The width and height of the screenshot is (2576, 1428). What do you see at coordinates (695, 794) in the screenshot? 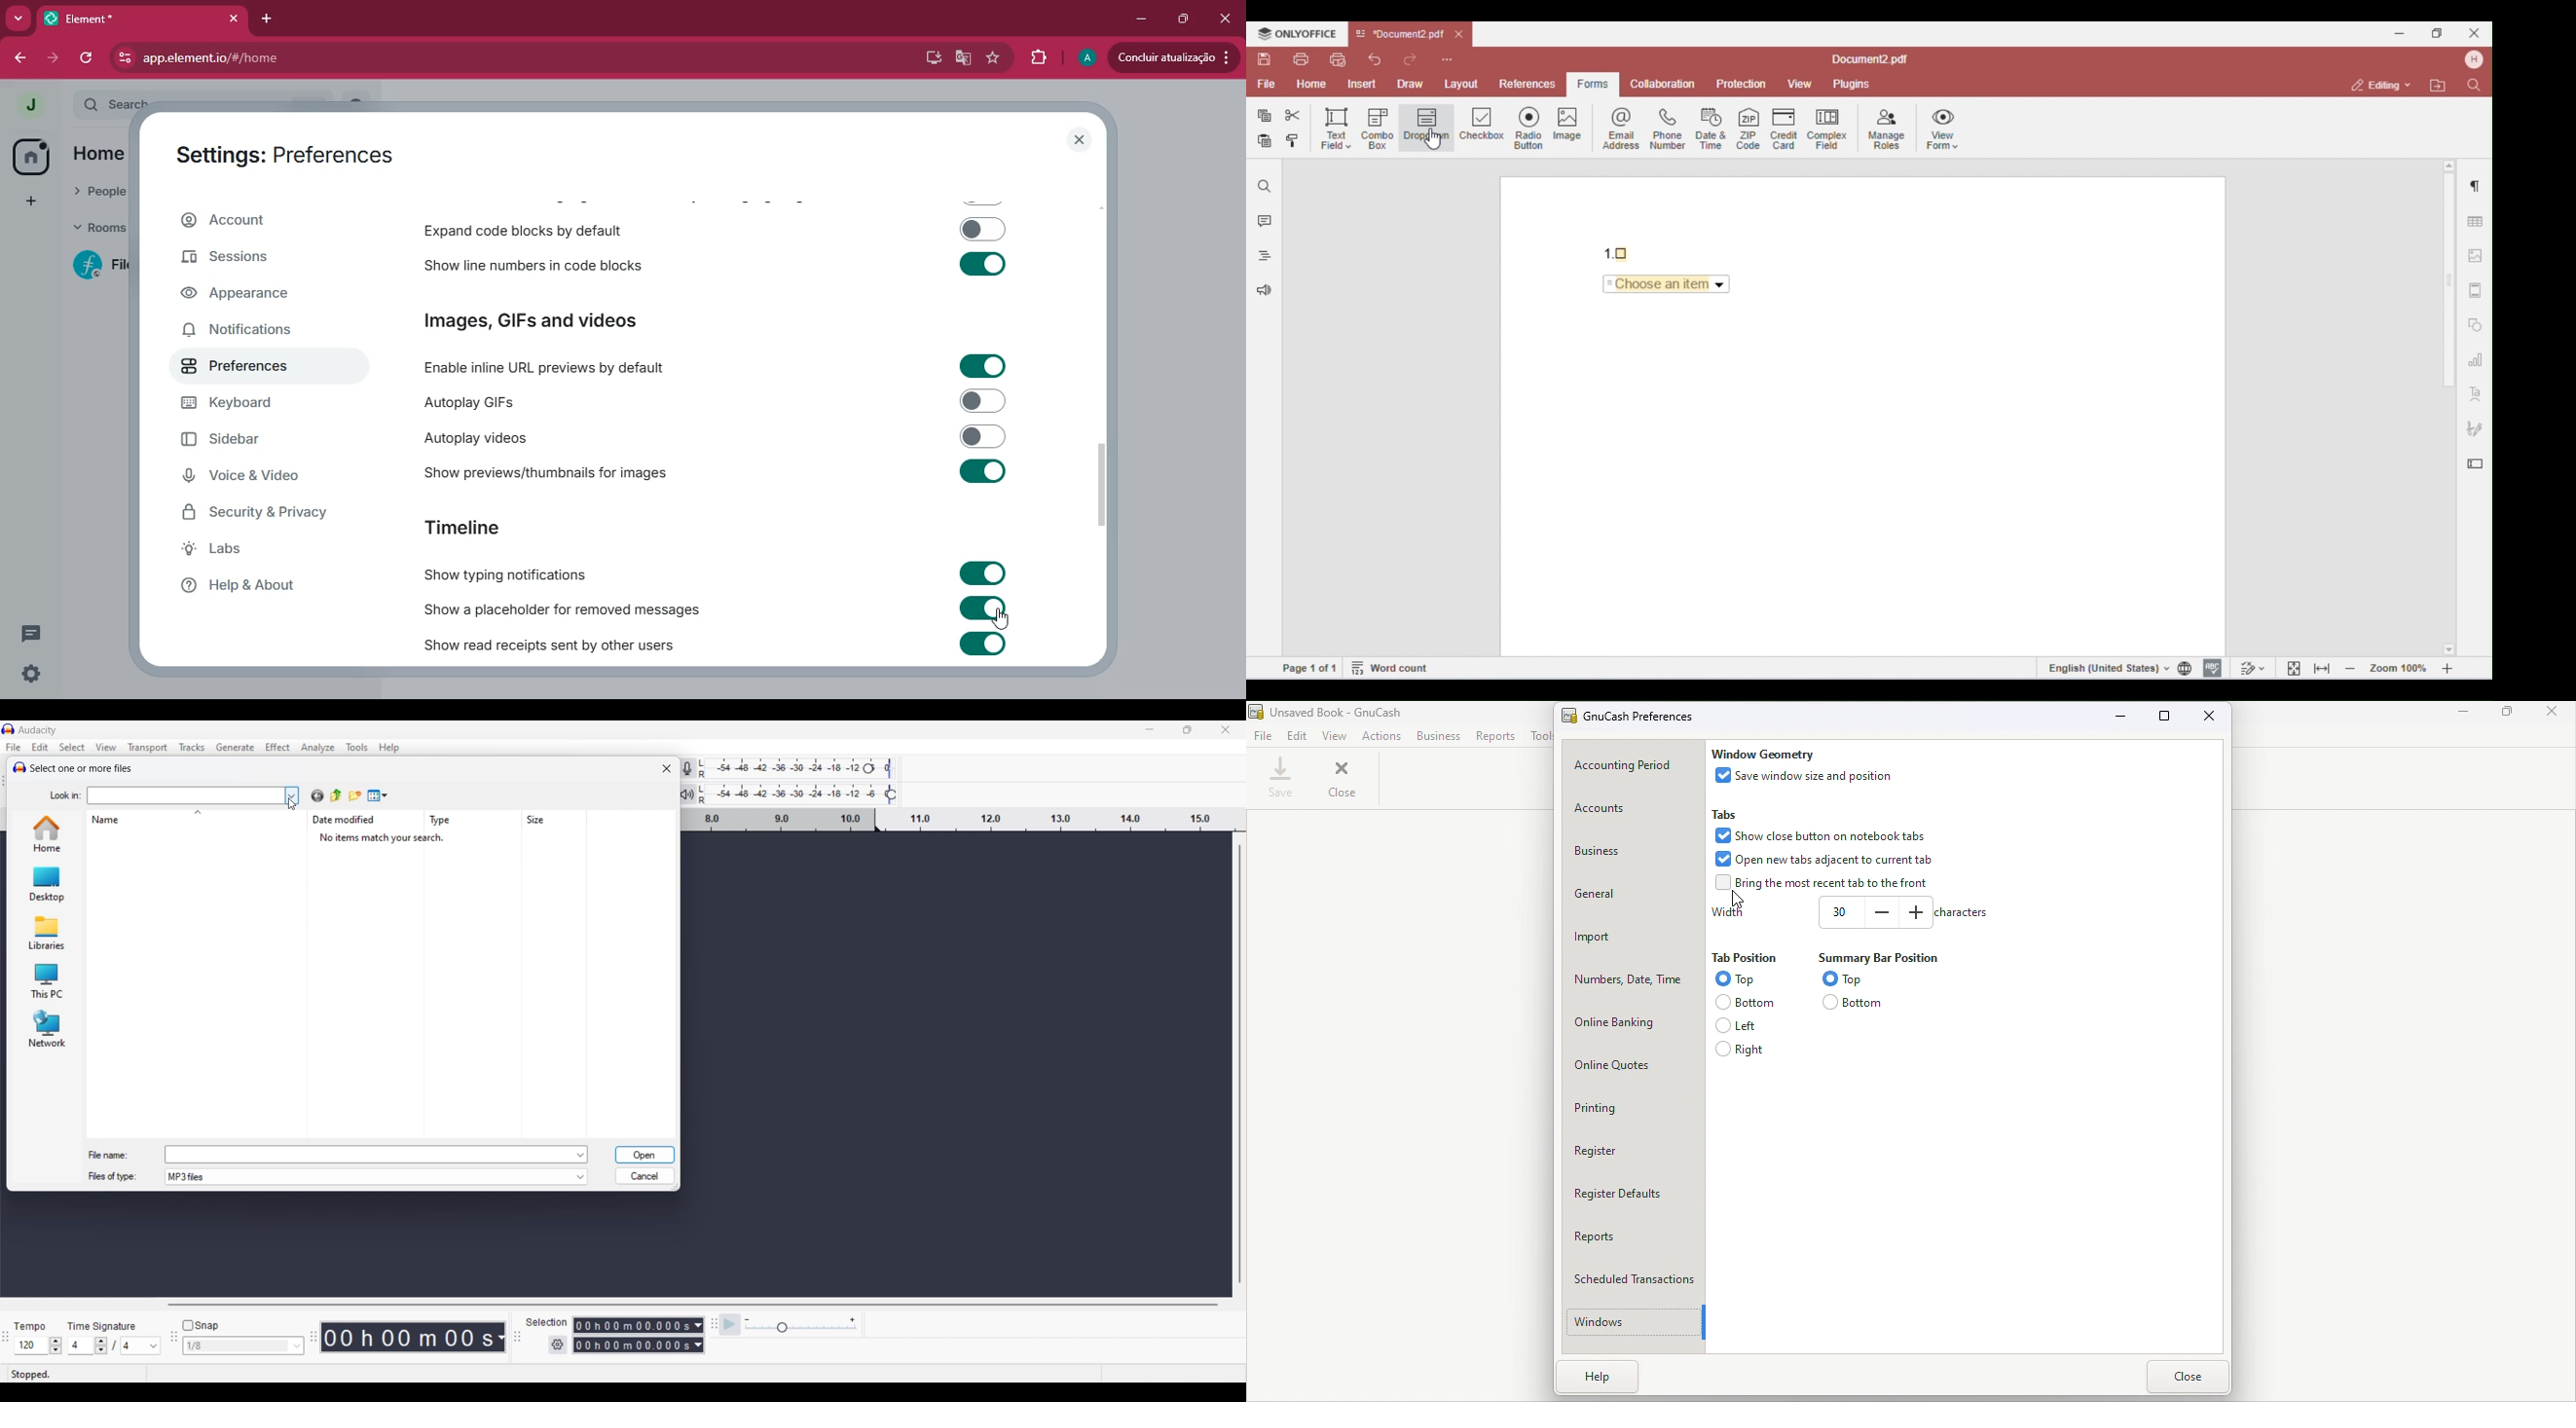
I see `Playback meter` at bounding box center [695, 794].